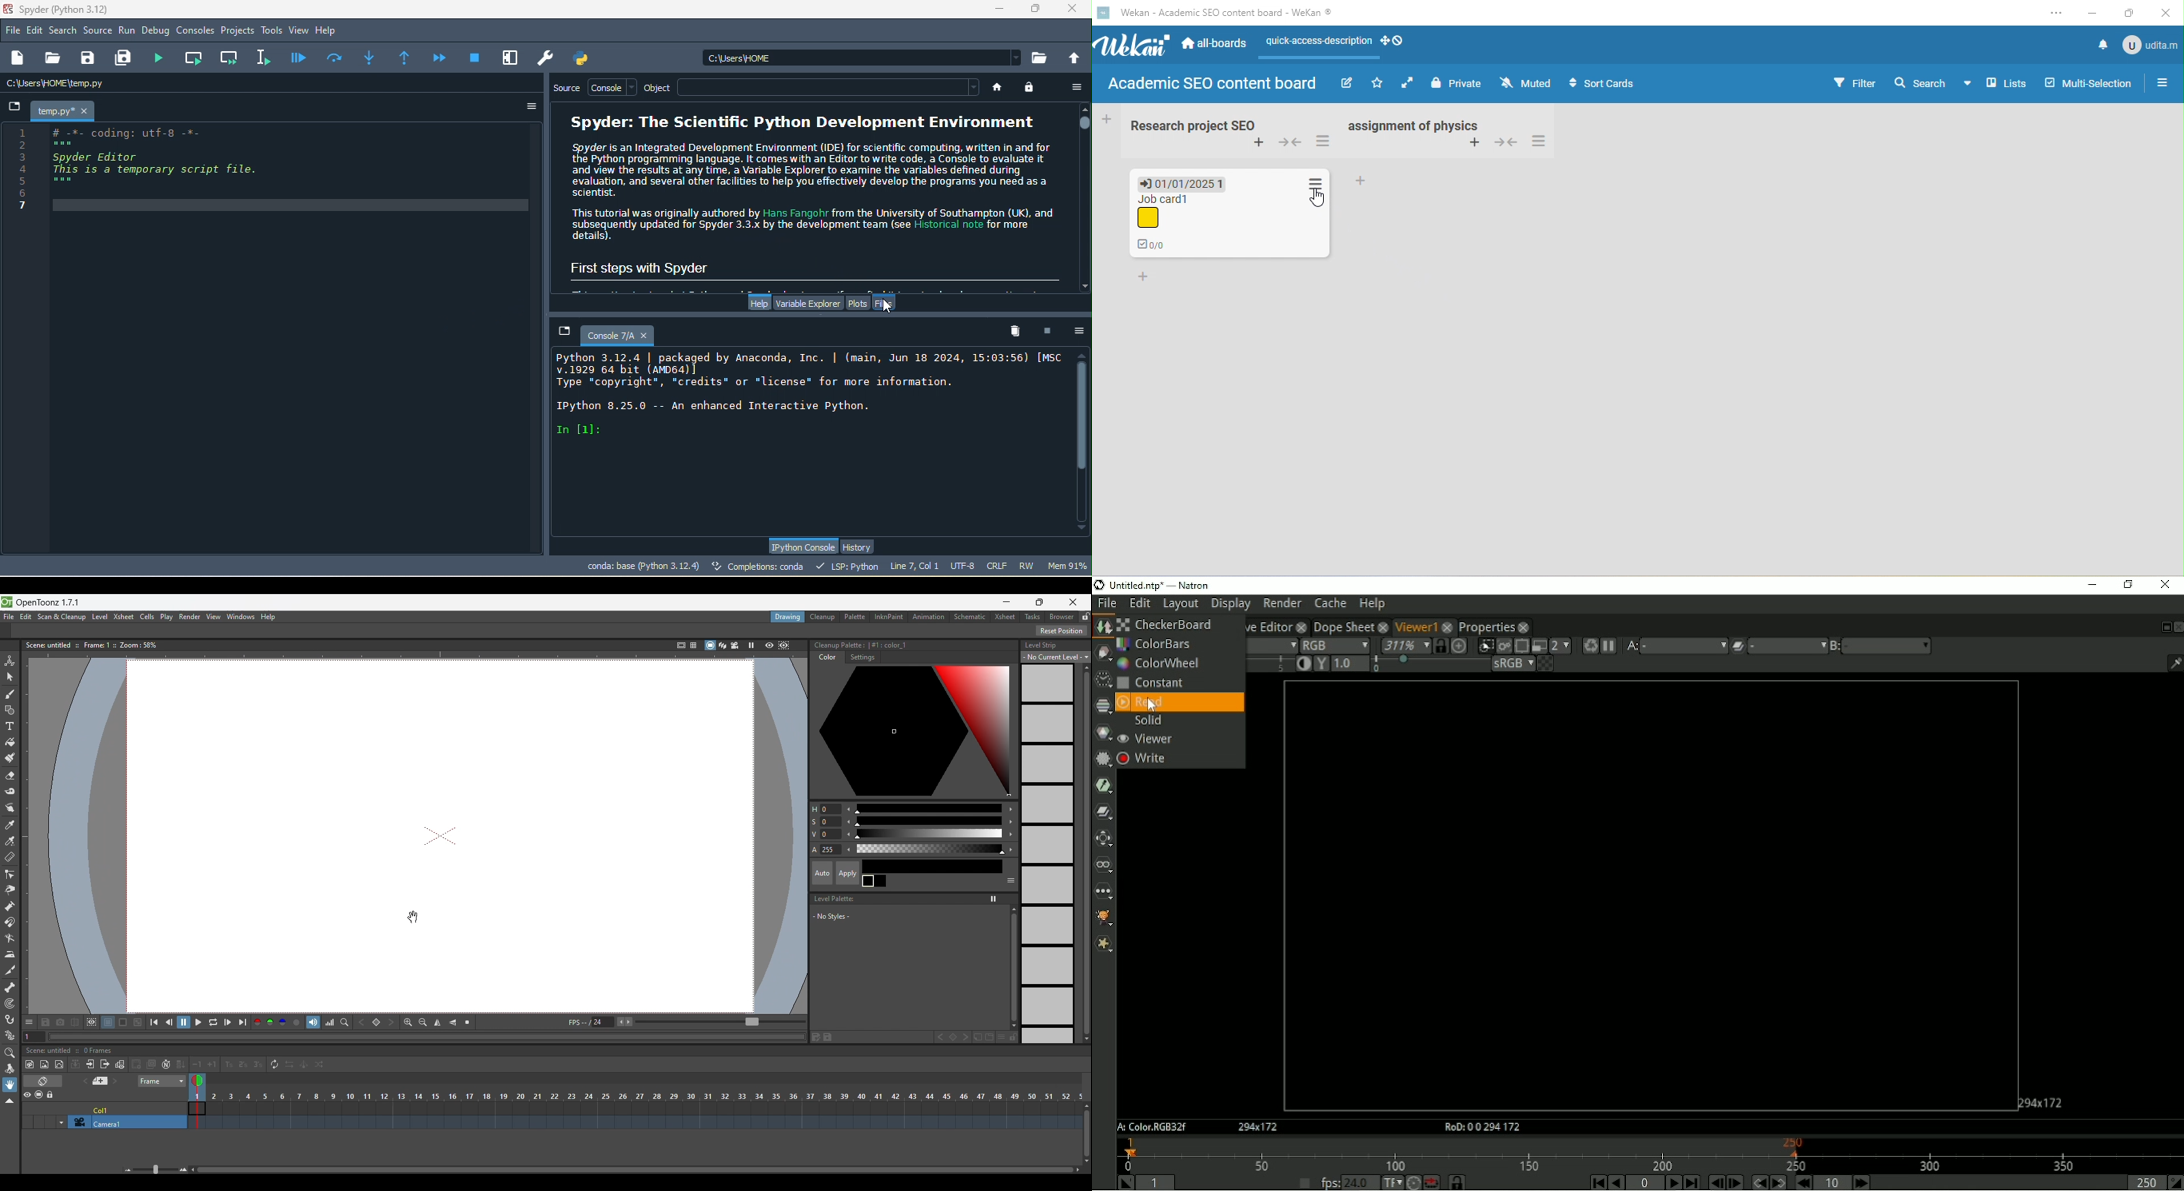  I want to click on history, so click(860, 547).